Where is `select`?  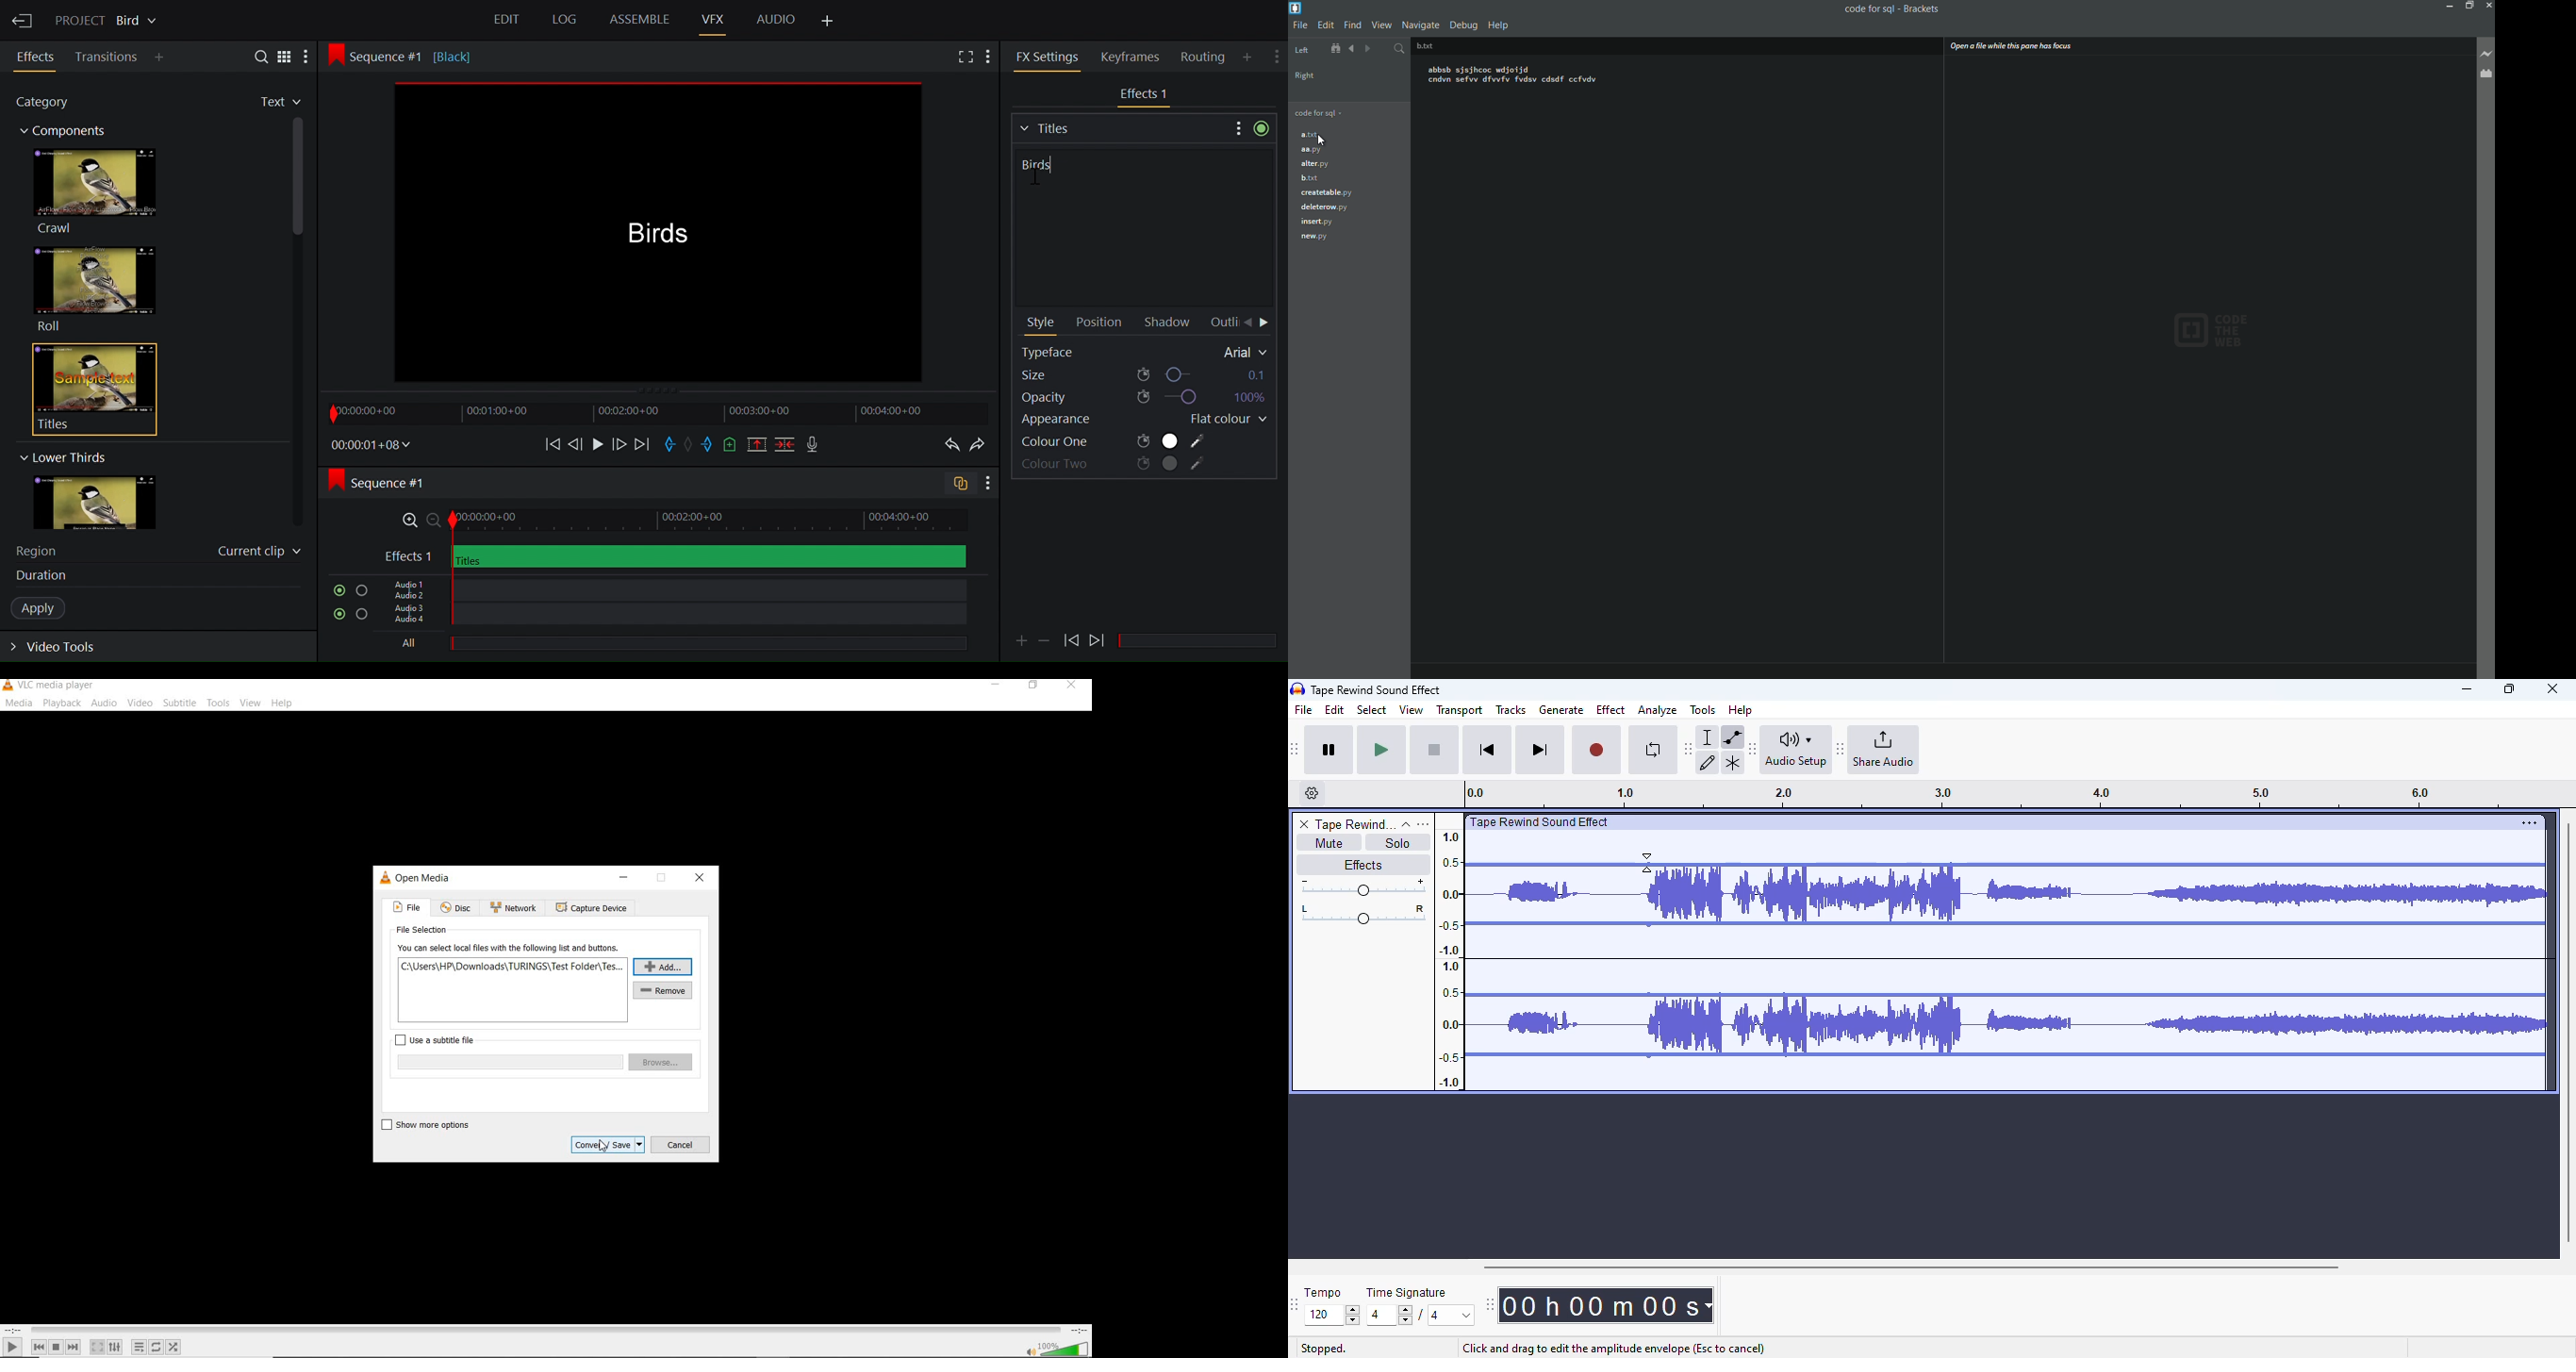
select is located at coordinates (1372, 709).